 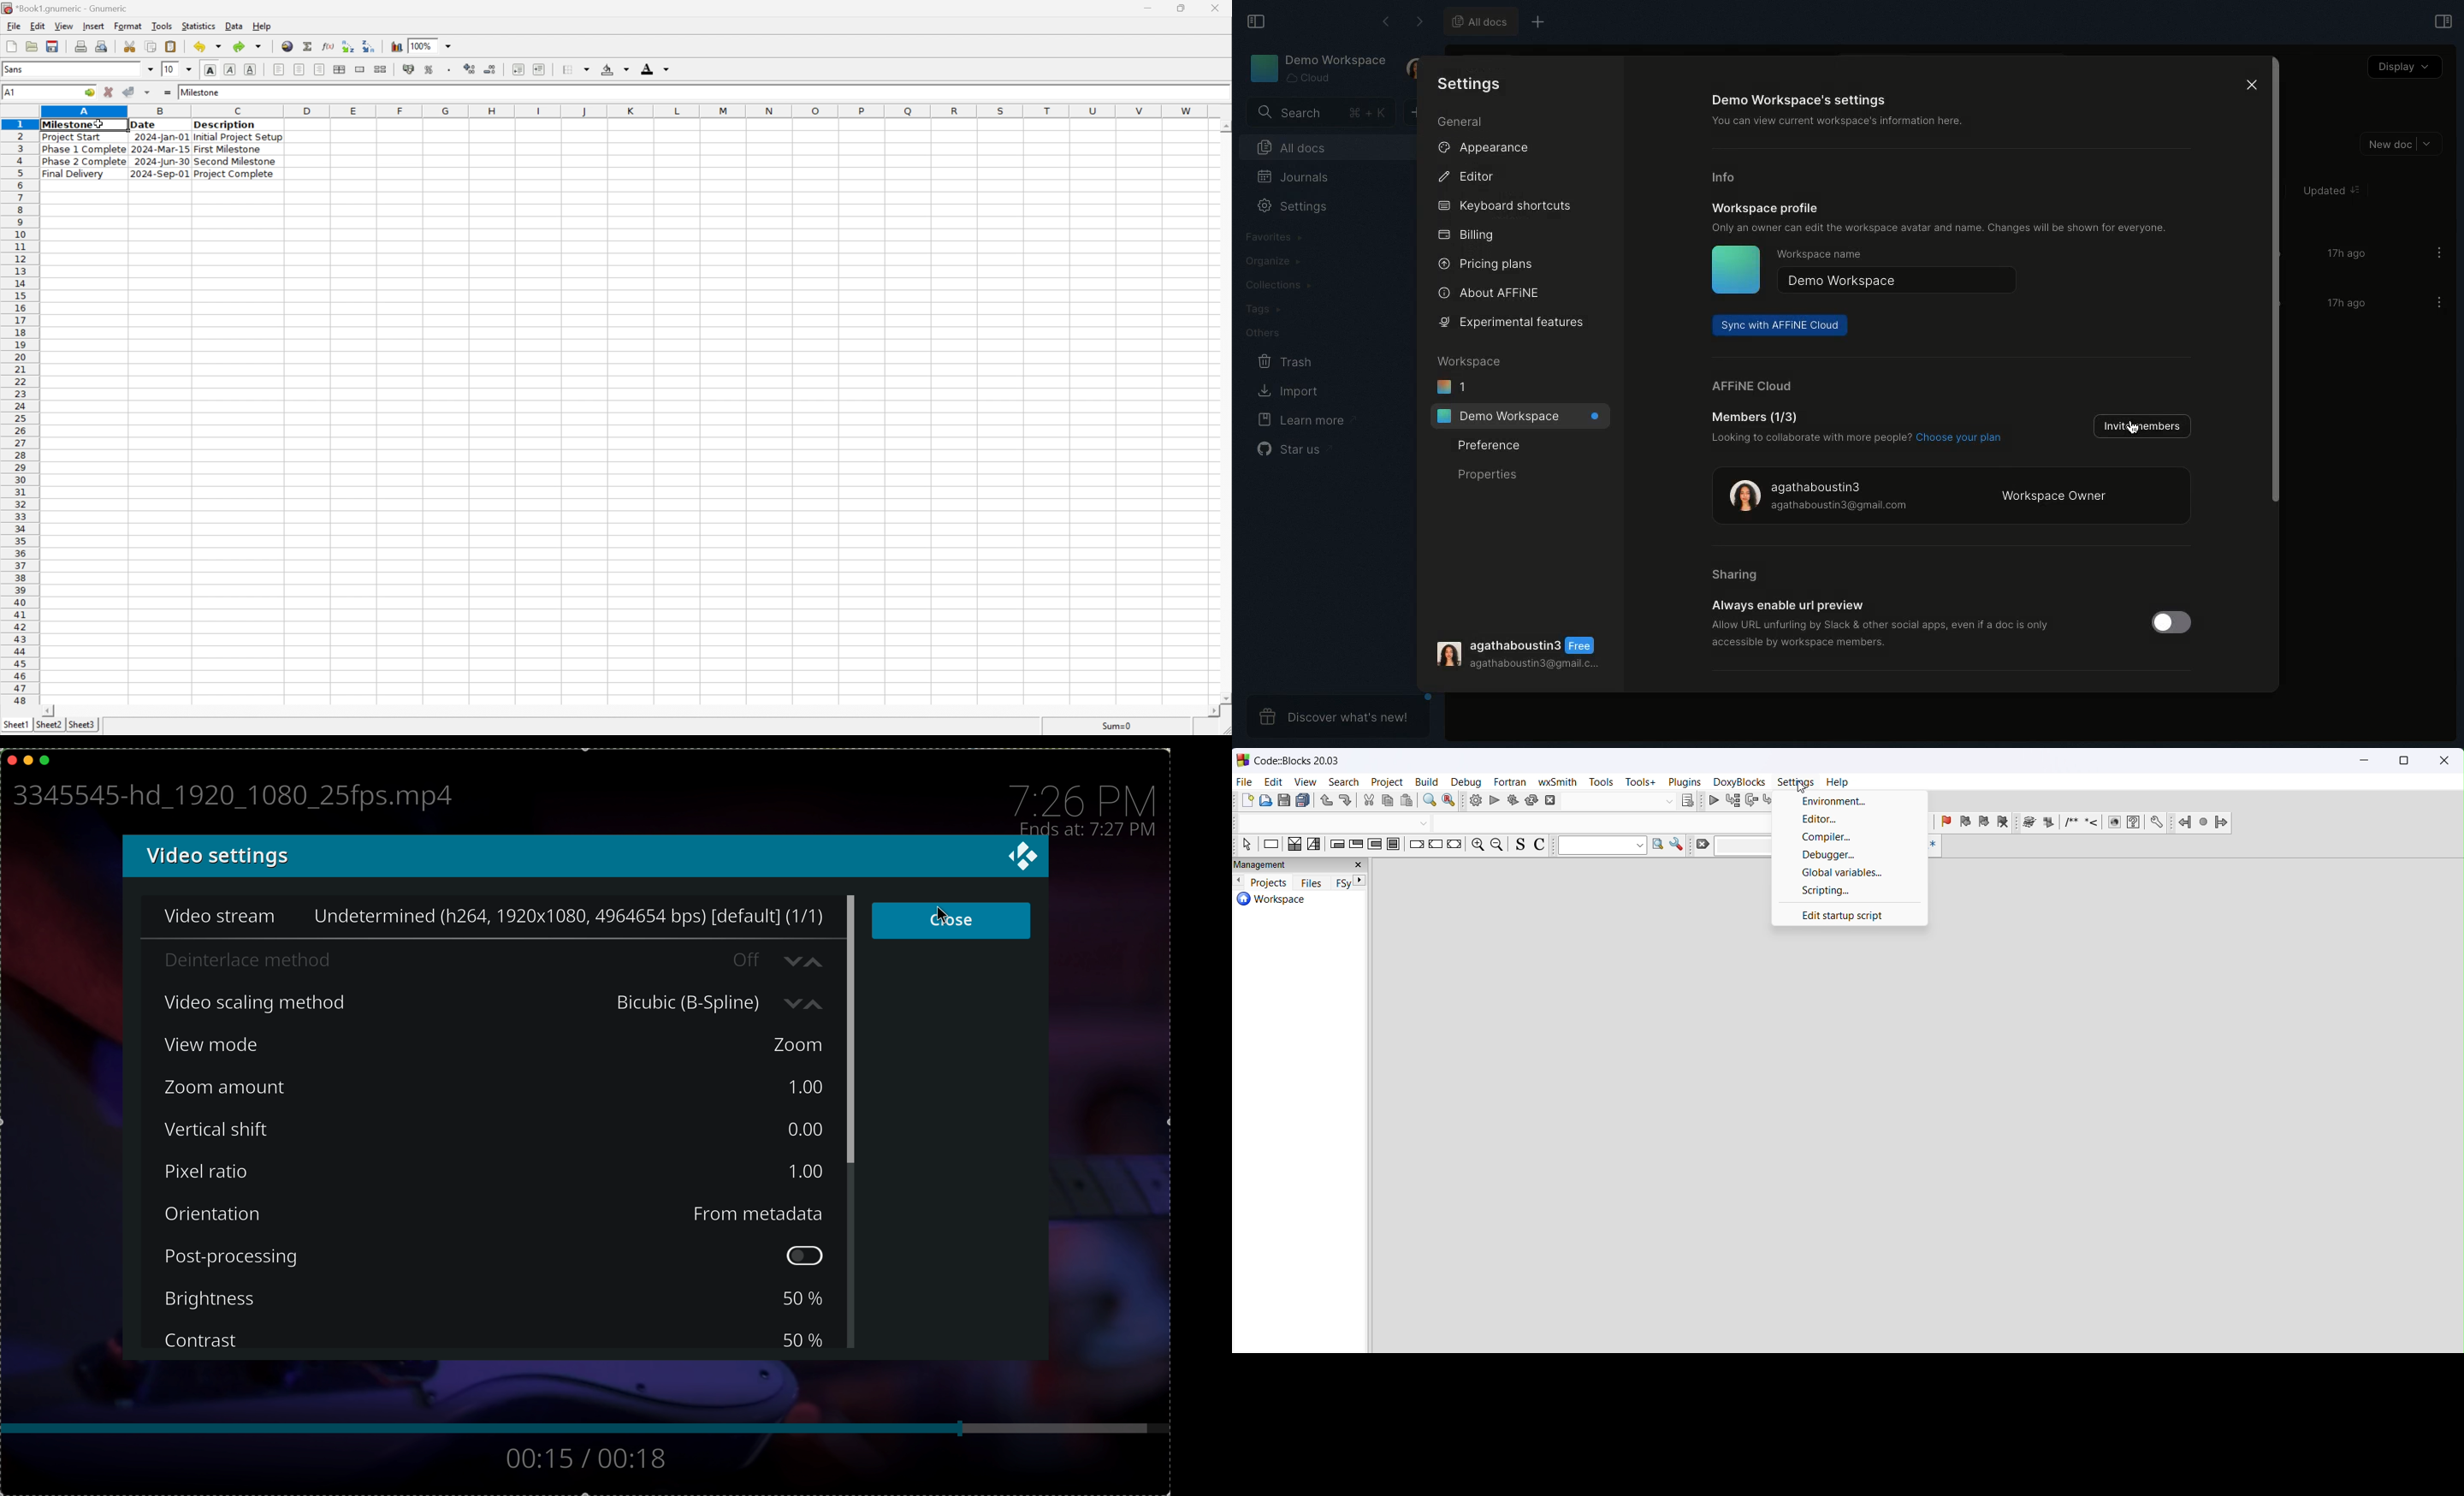 What do you see at coordinates (1496, 801) in the screenshot?
I see `run` at bounding box center [1496, 801].